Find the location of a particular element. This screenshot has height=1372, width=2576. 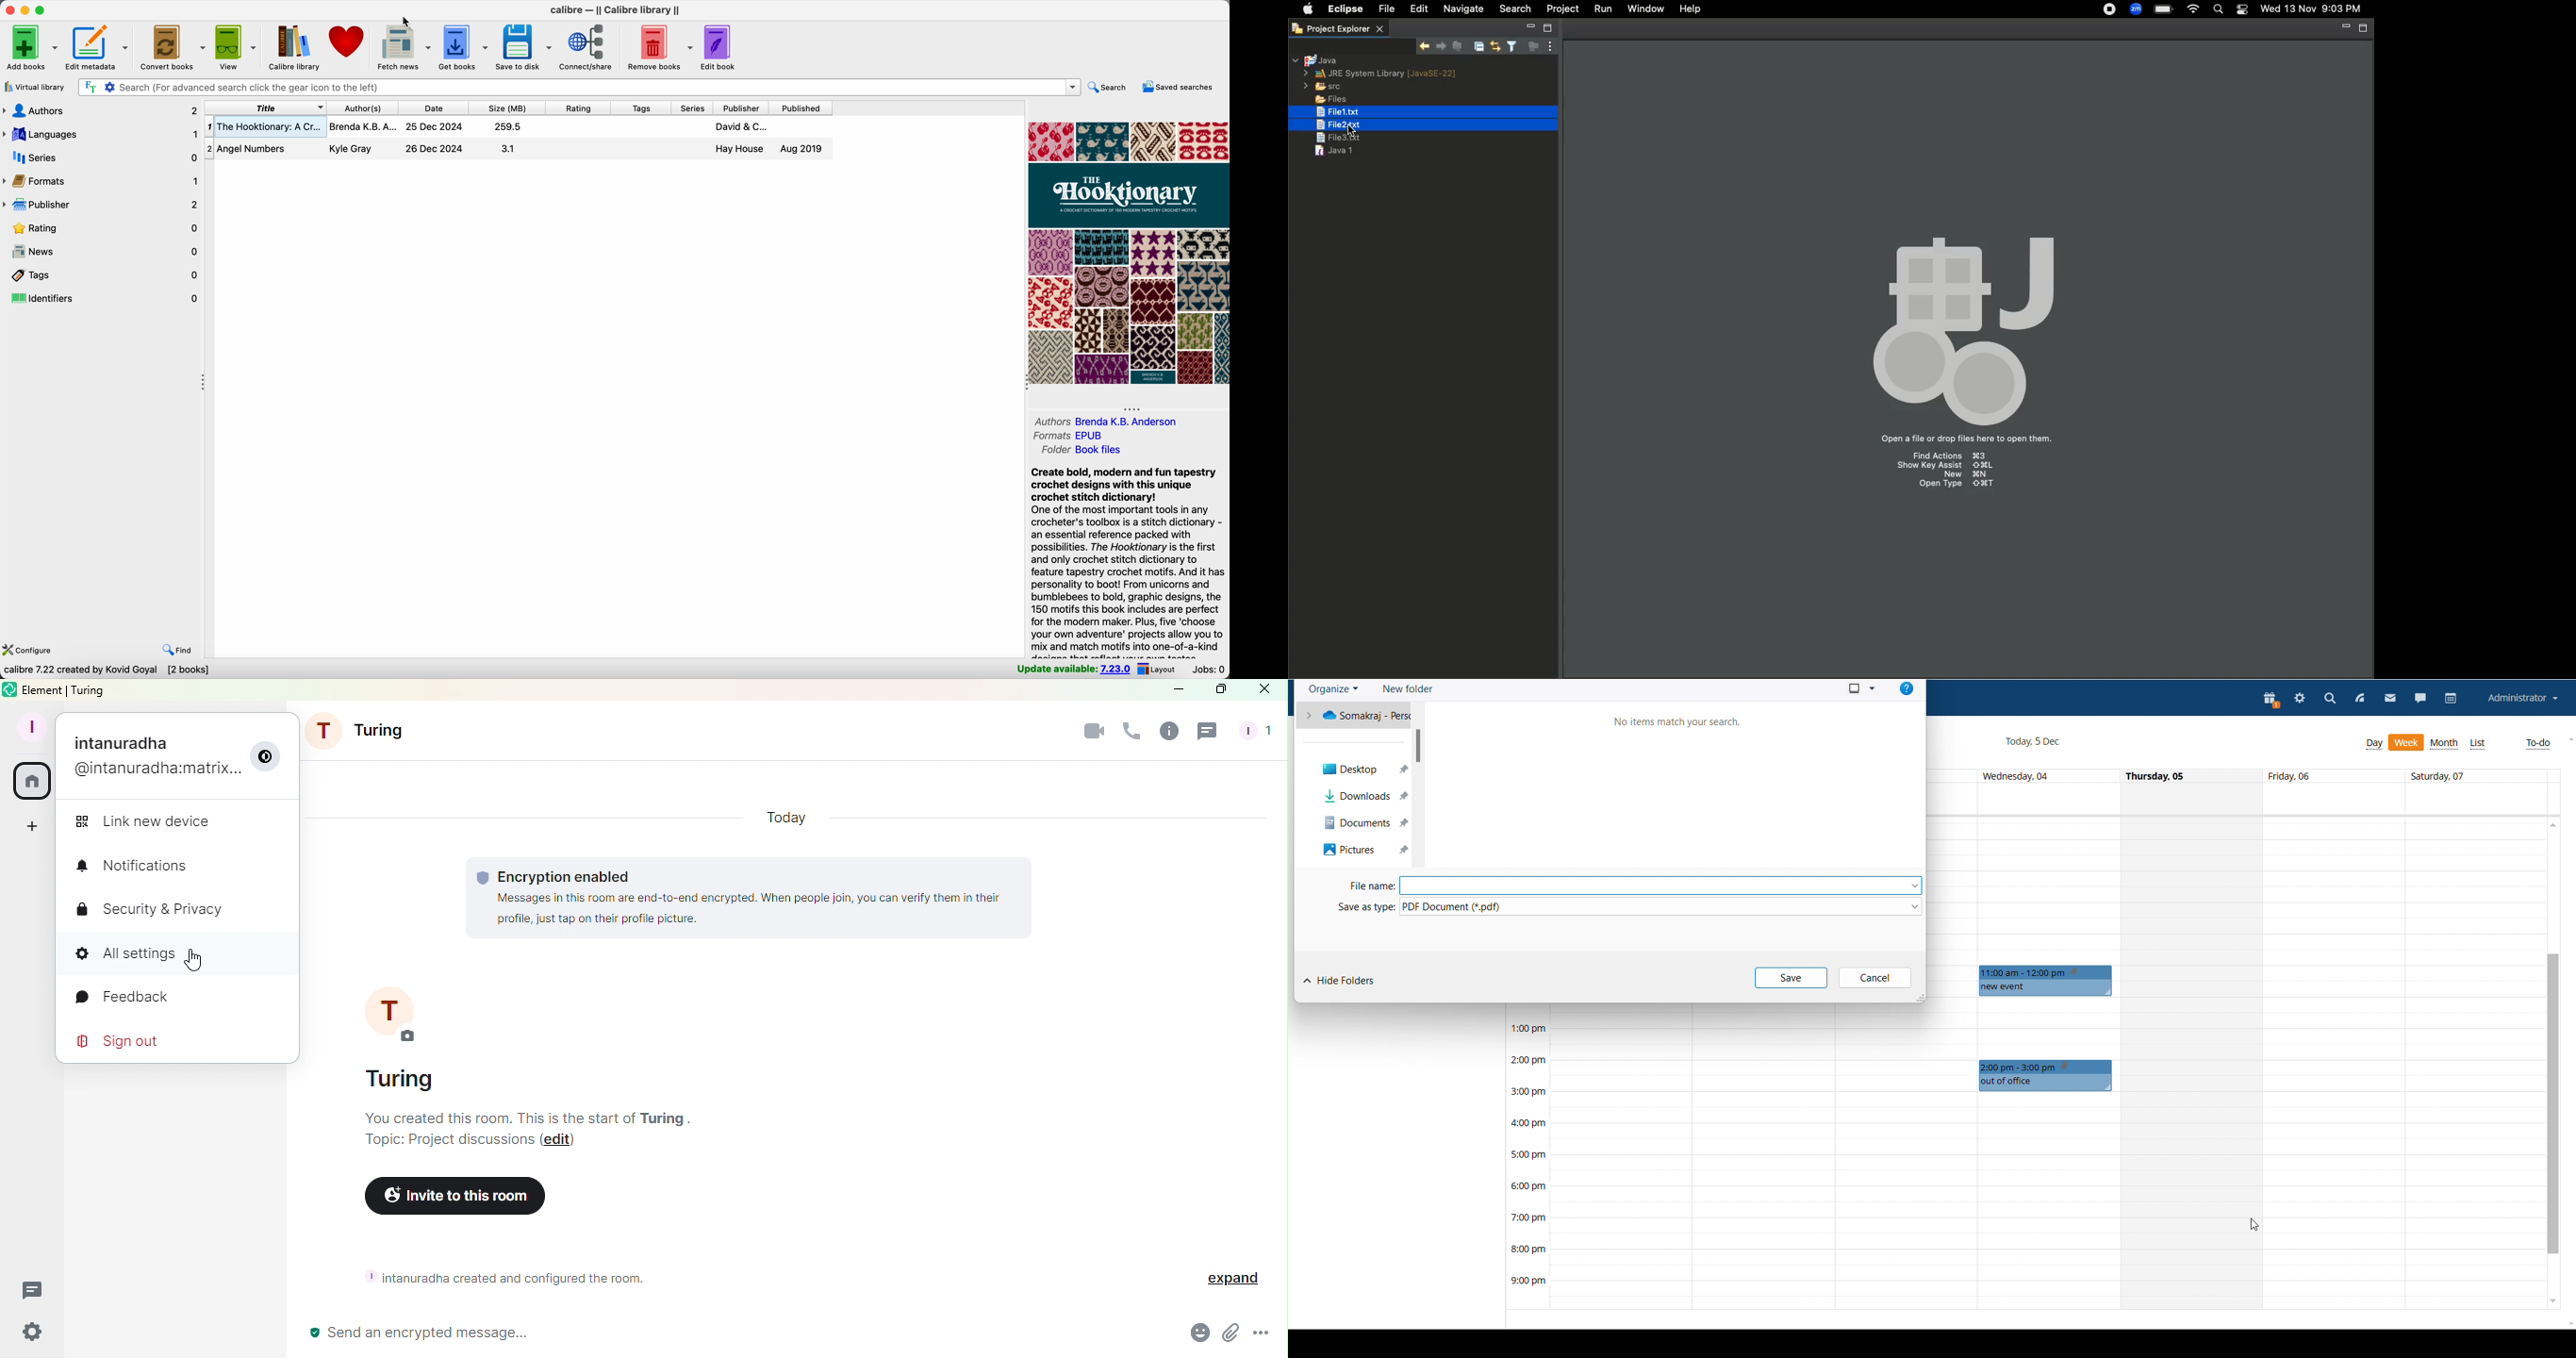

Notifications is located at coordinates (140, 868).